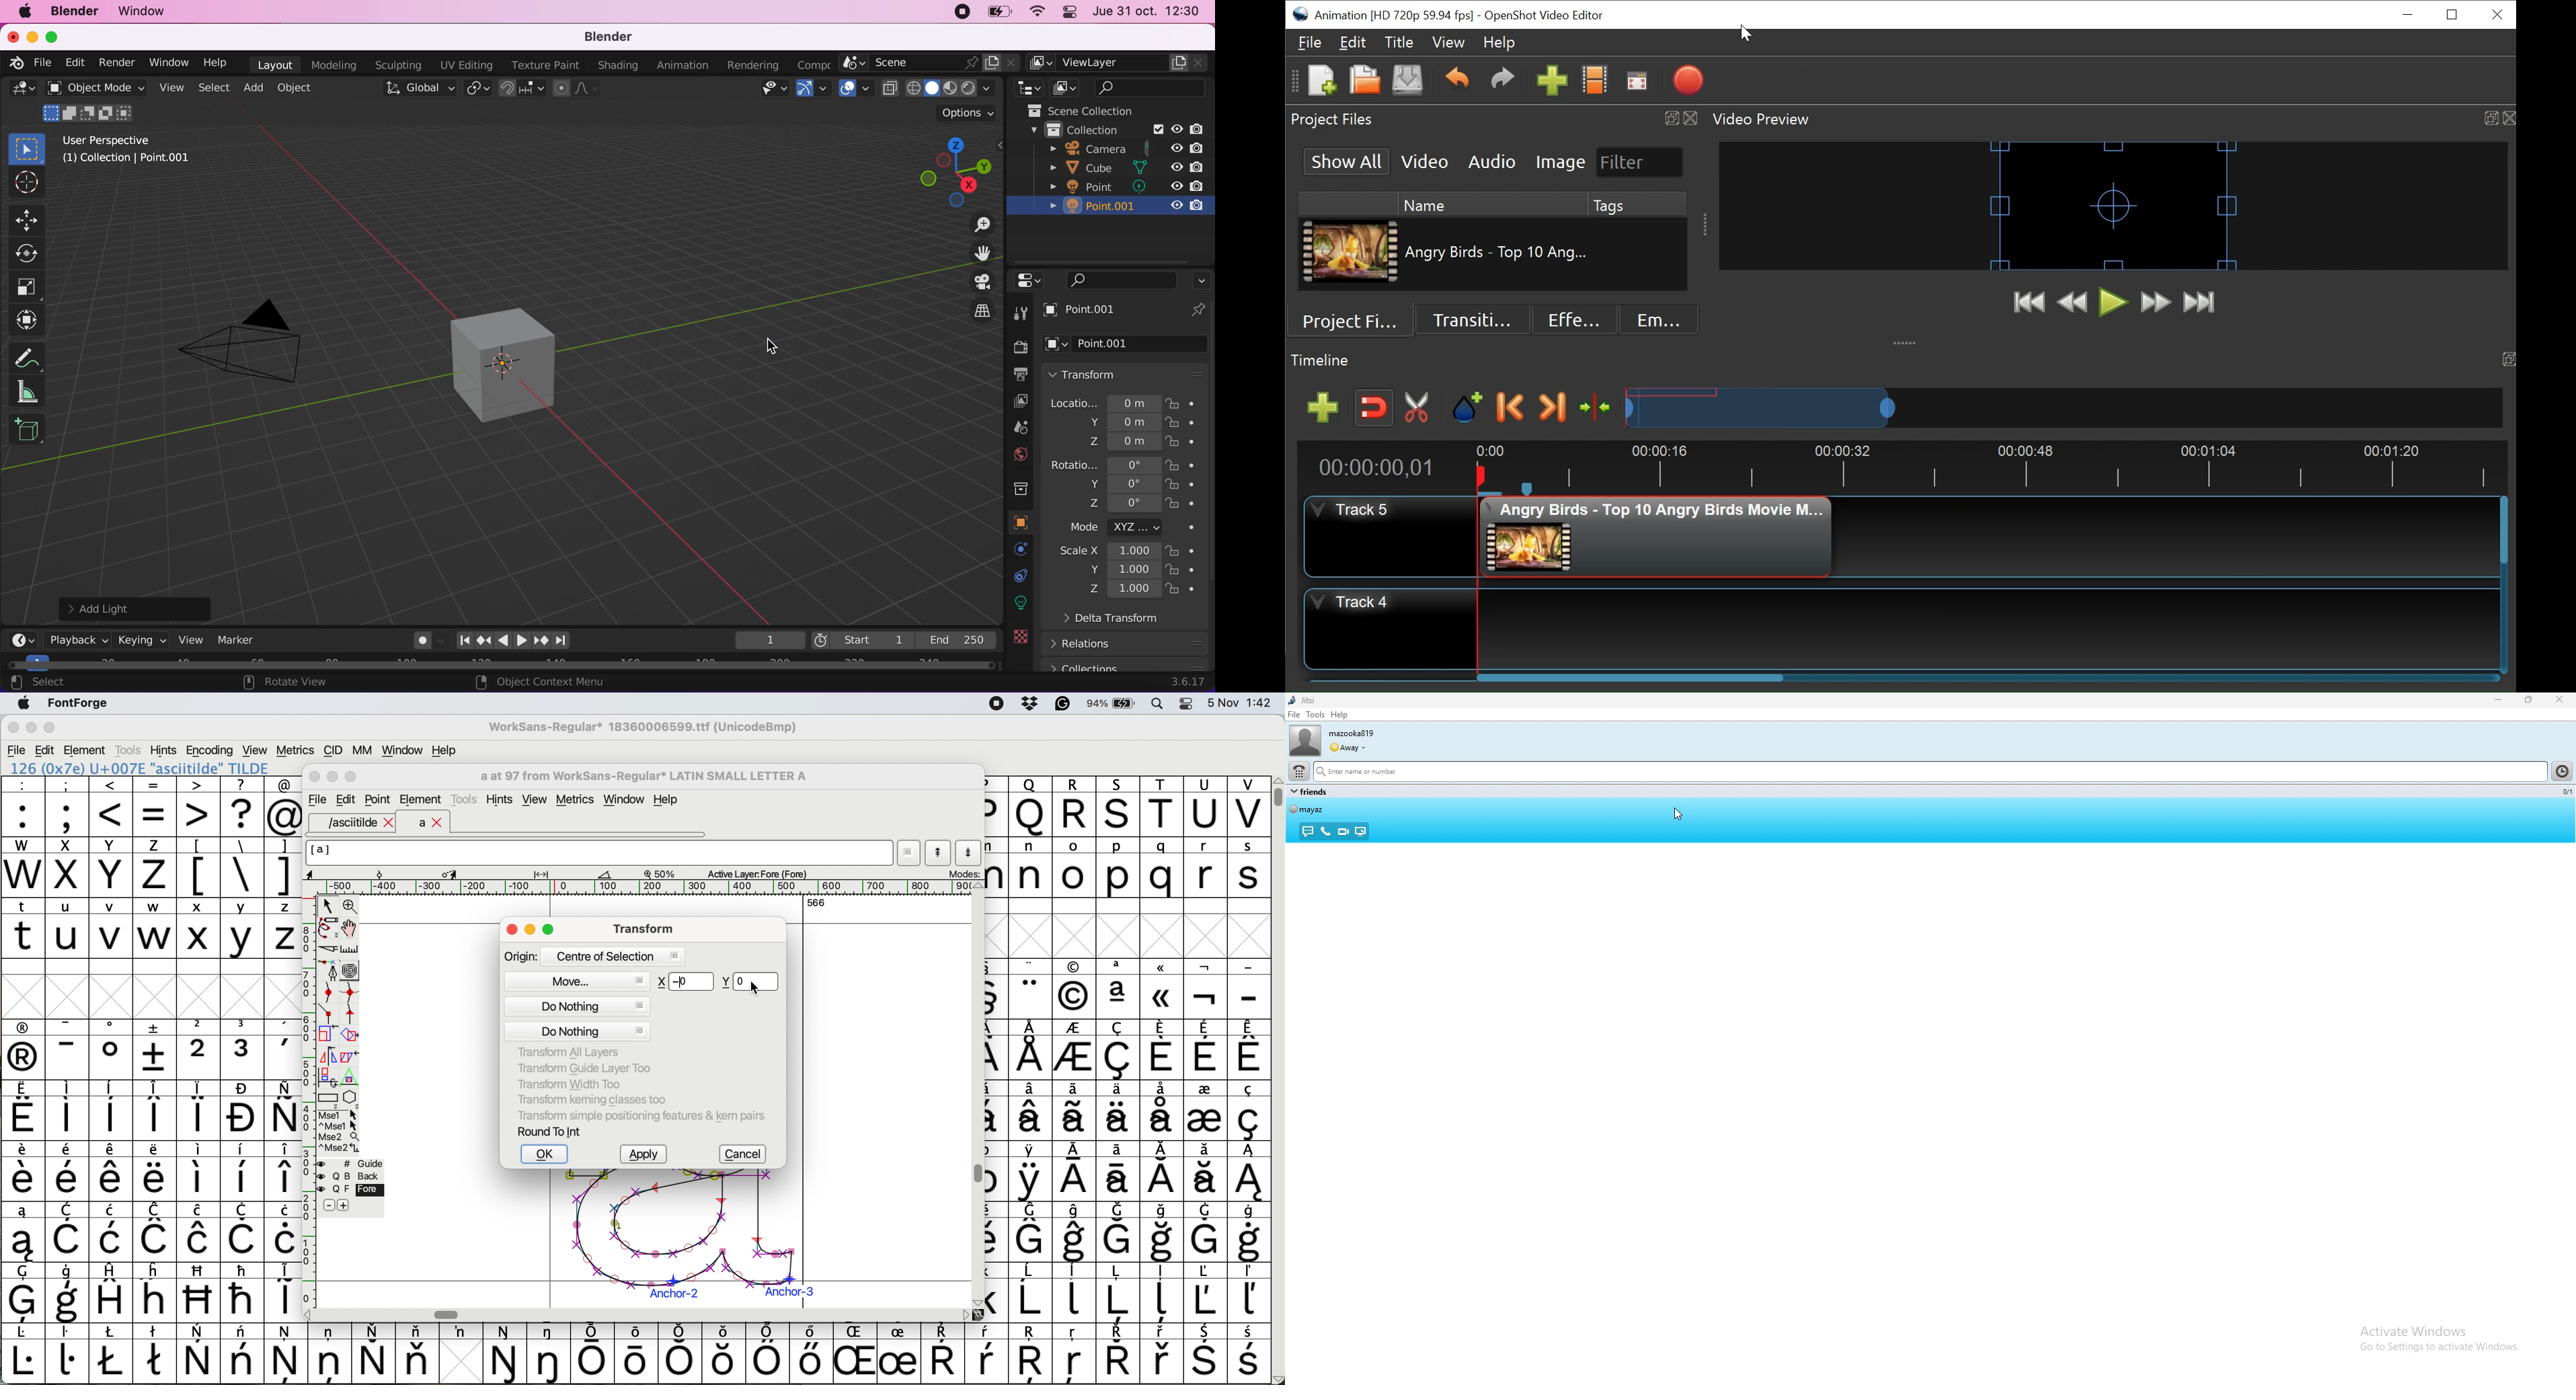 This screenshot has width=2576, height=1400. I want to click on =, so click(155, 807).